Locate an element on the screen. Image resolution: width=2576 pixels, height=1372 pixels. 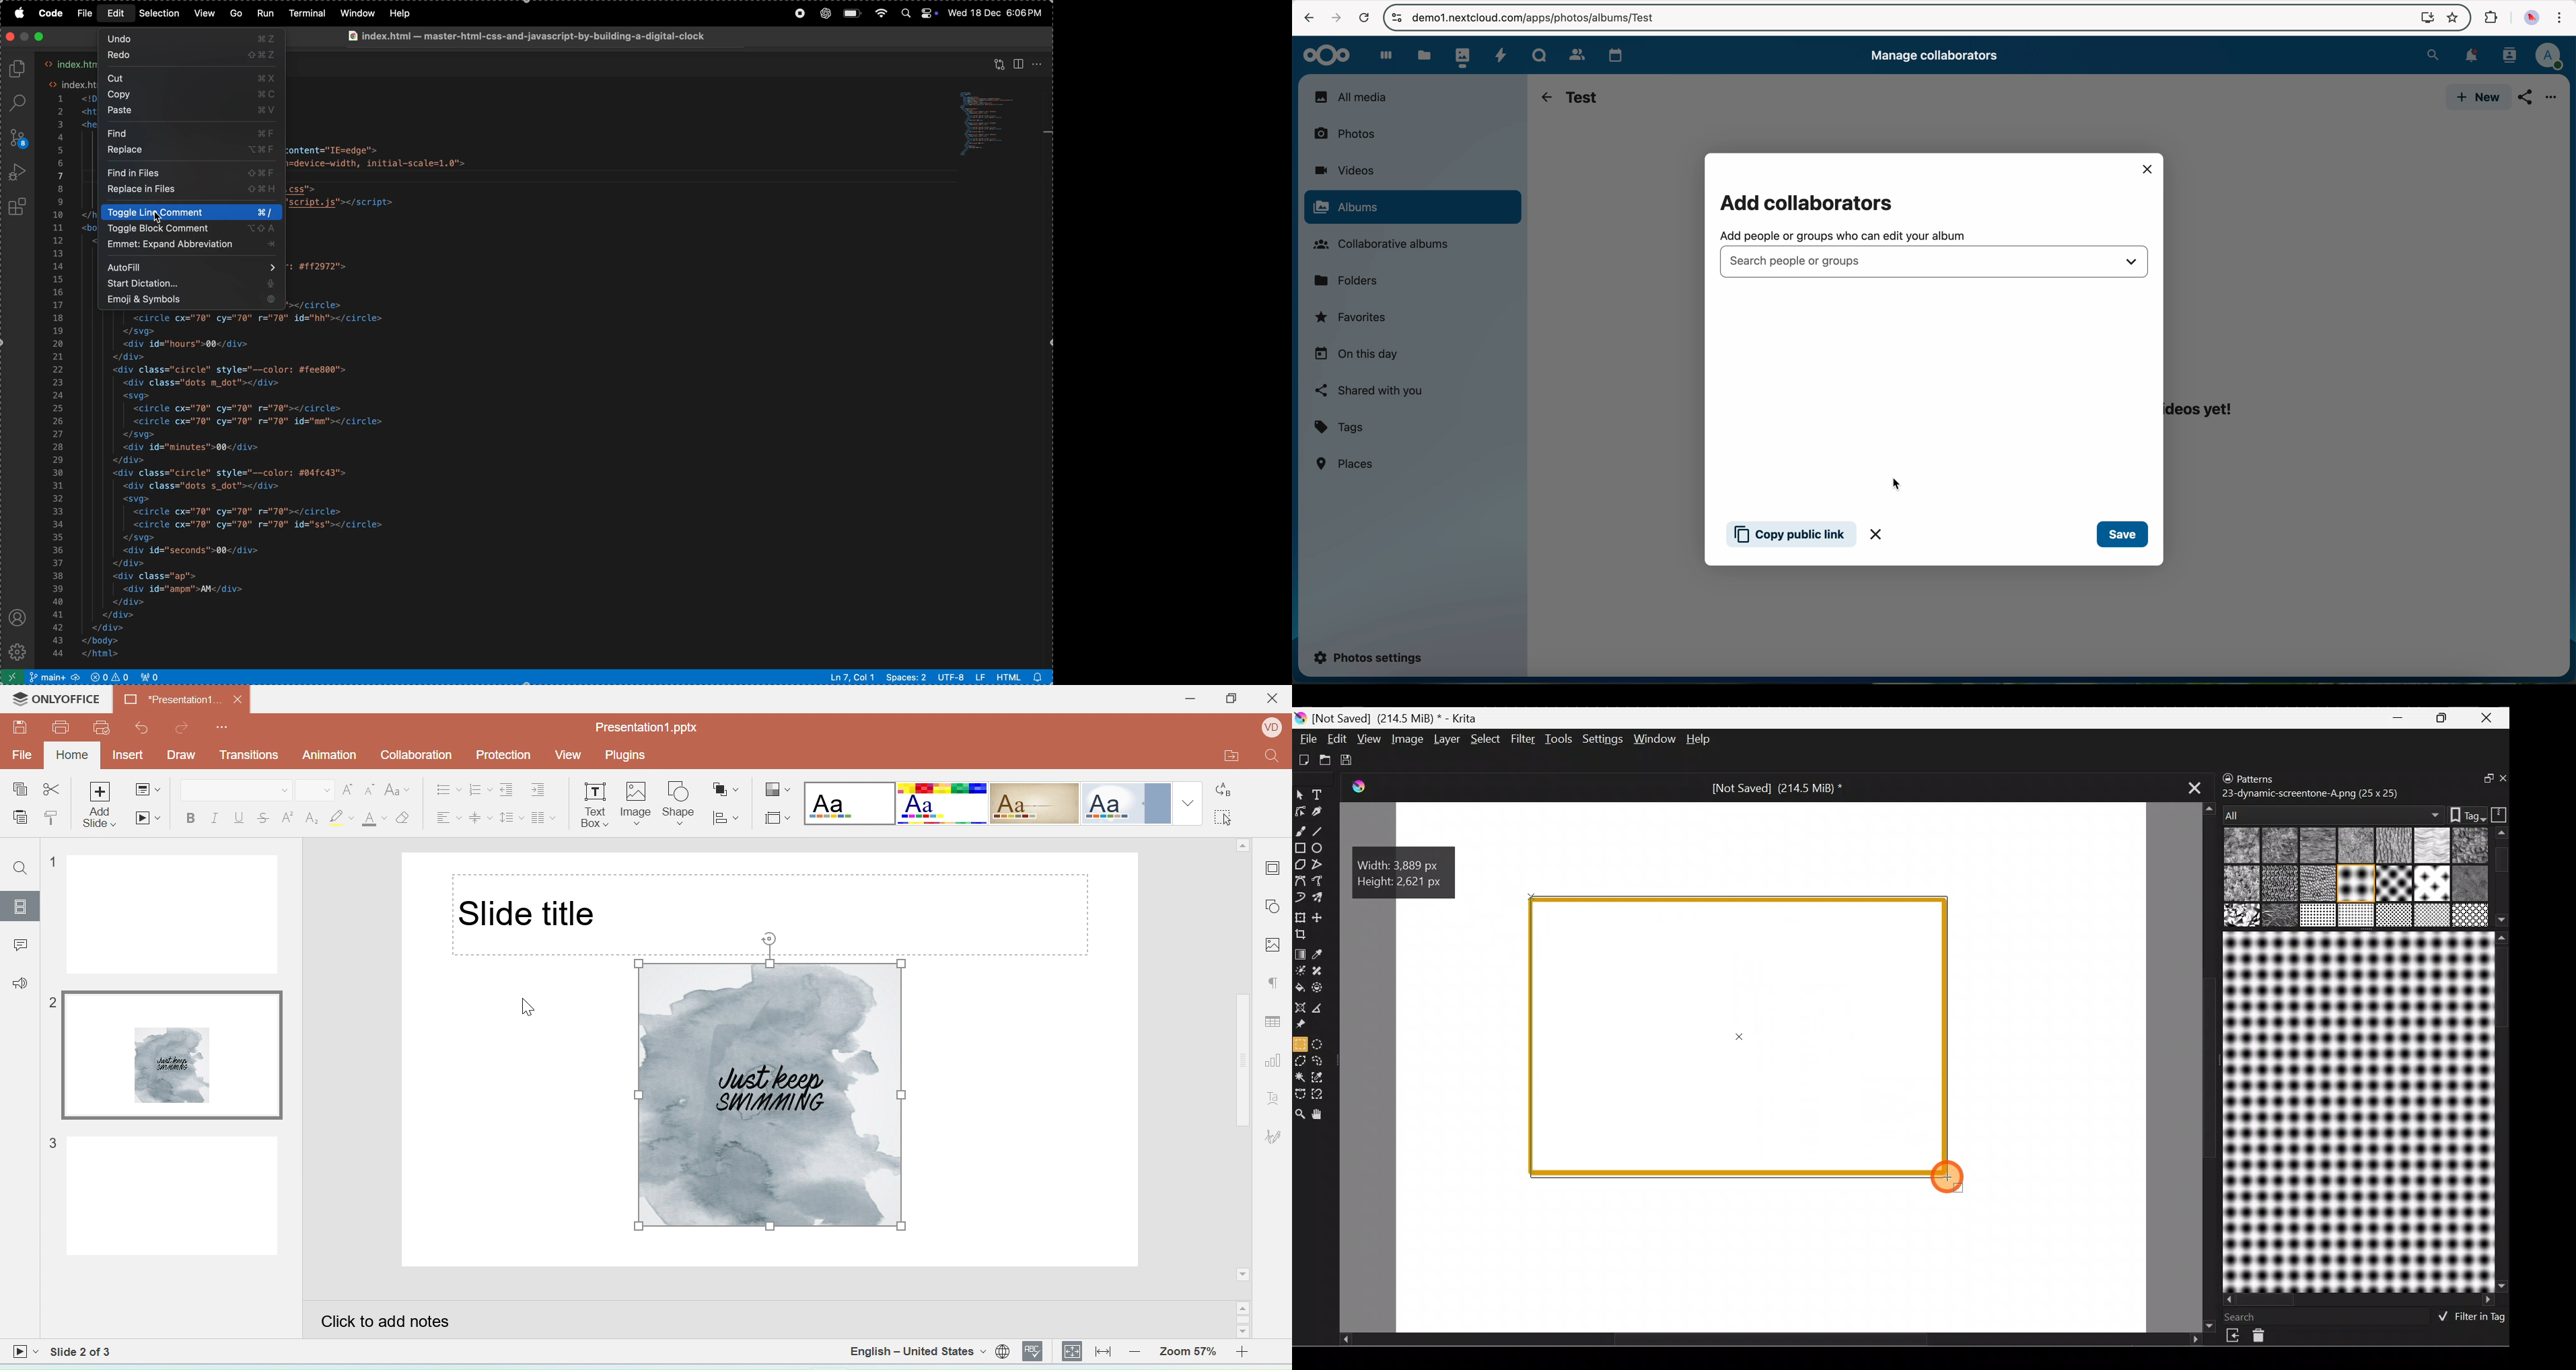
Draw is located at coordinates (181, 756).